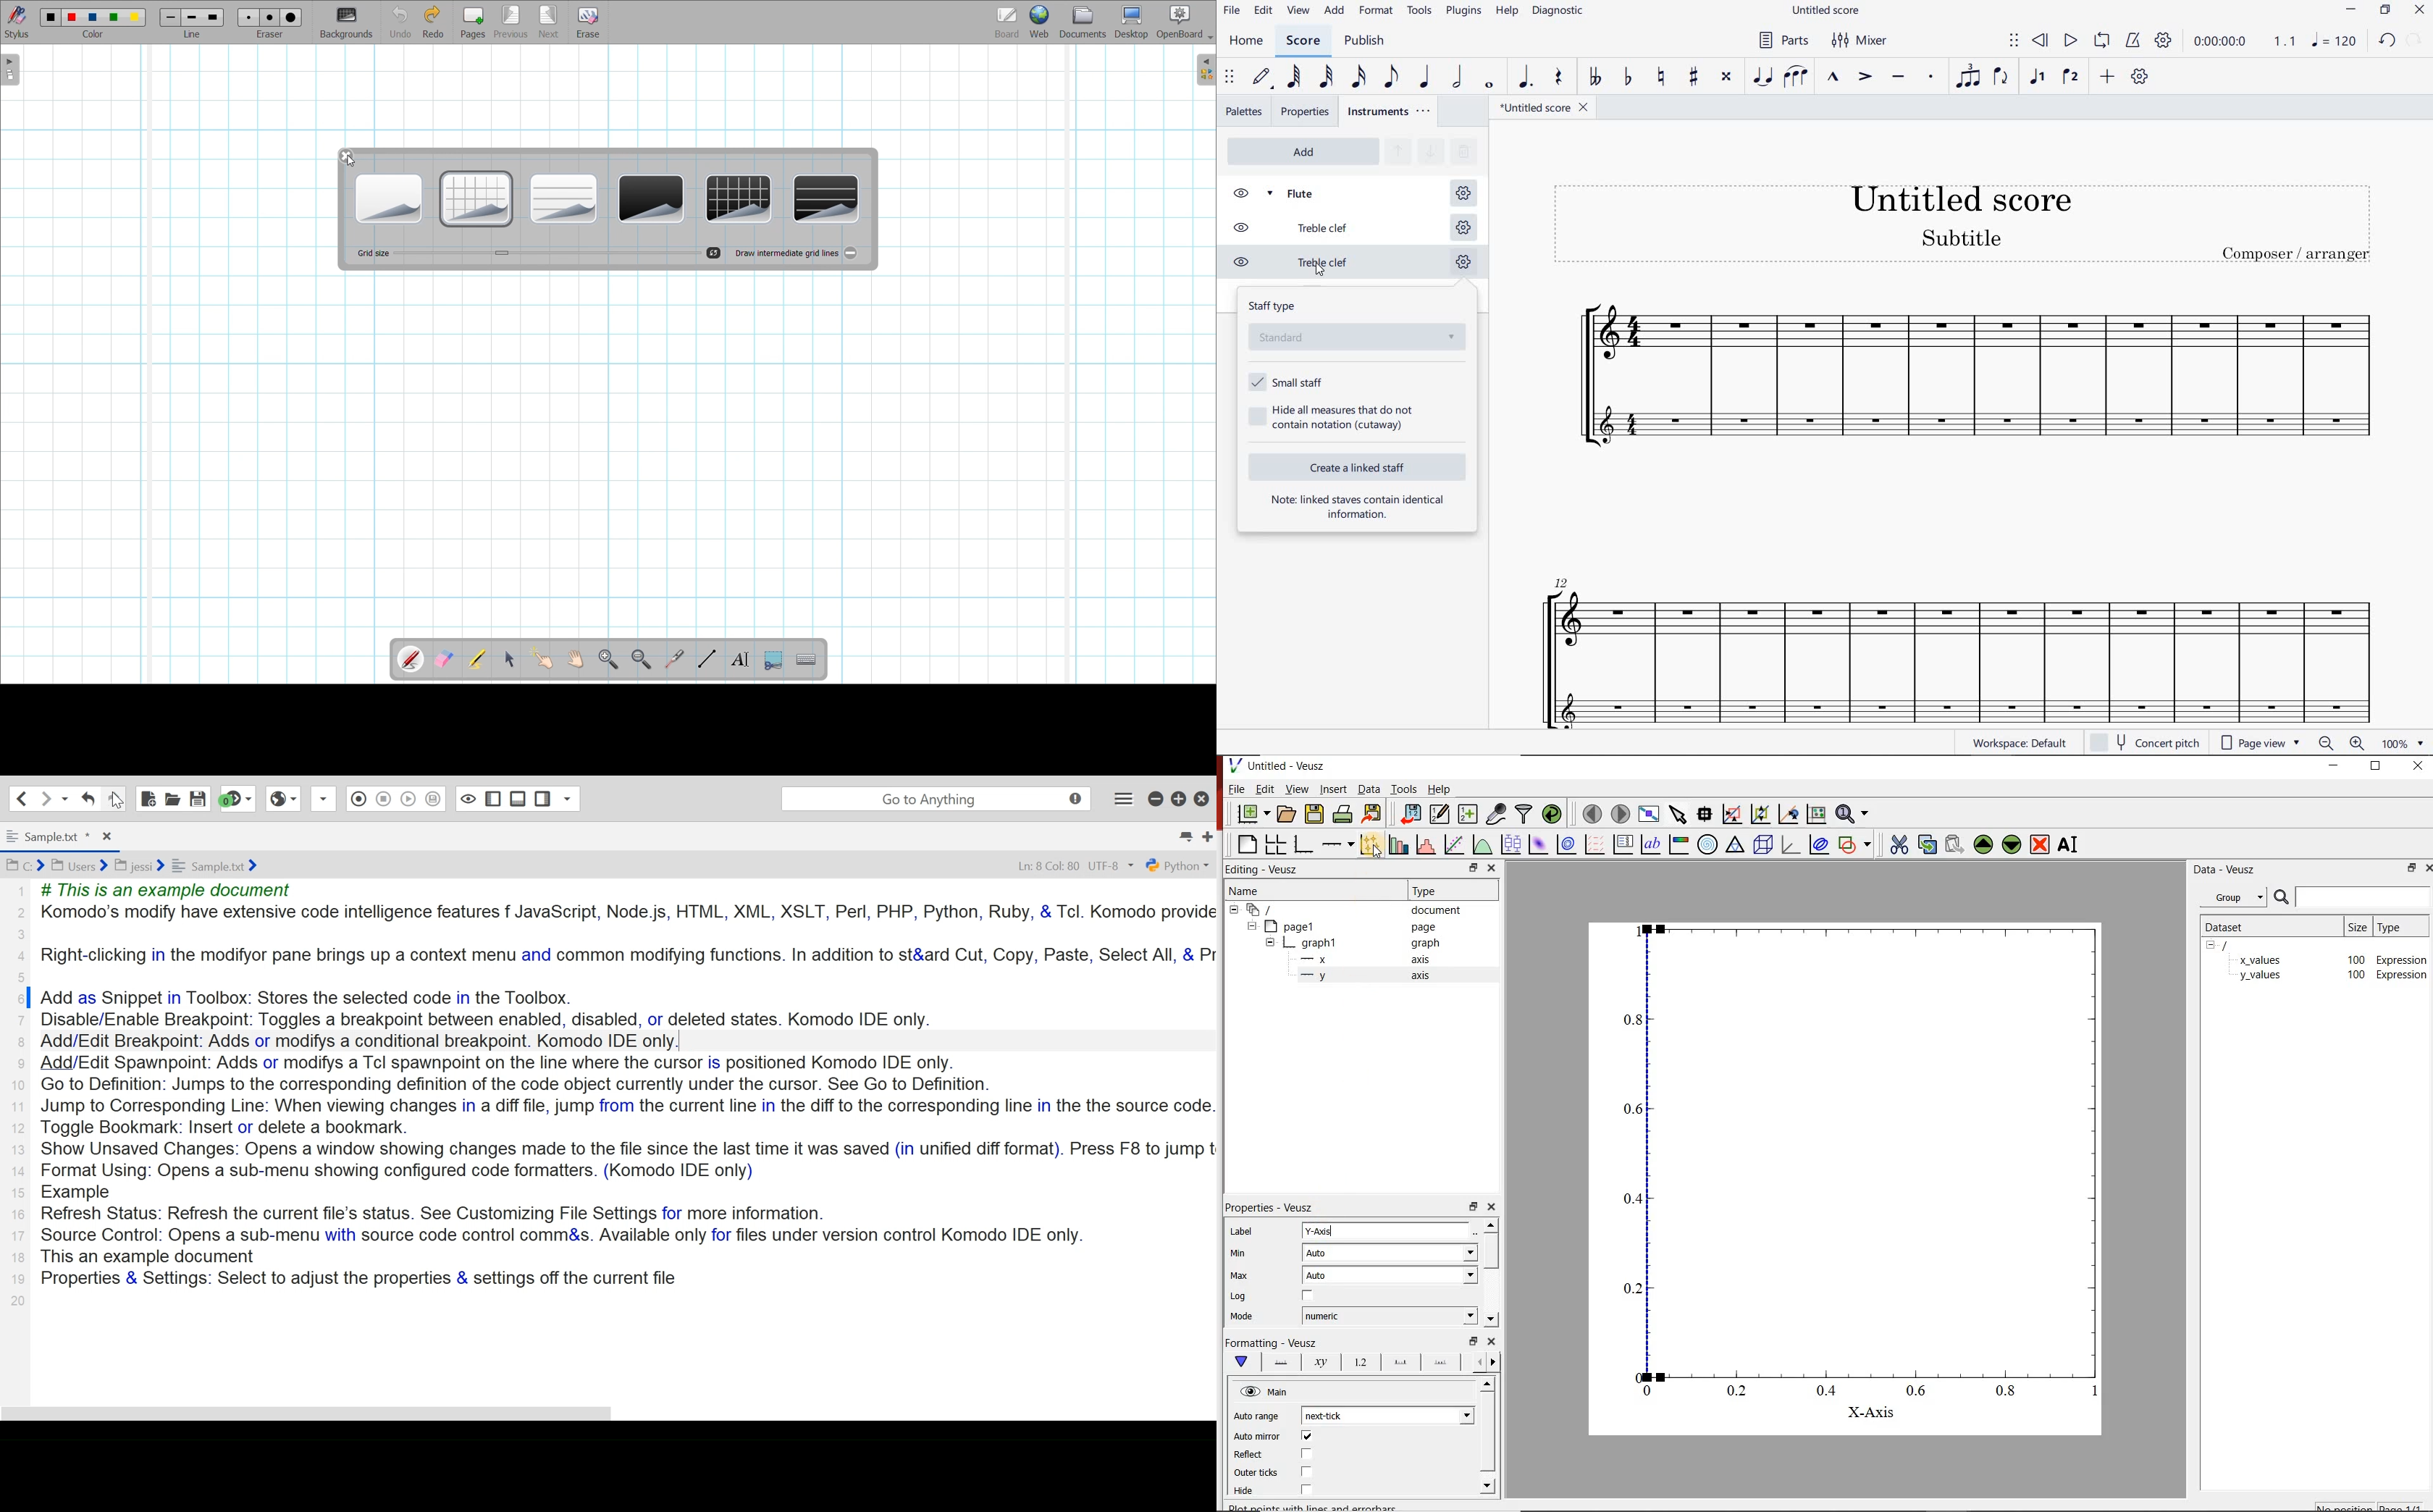  What do you see at coordinates (1316, 269) in the screenshot?
I see `cursor` at bounding box center [1316, 269].